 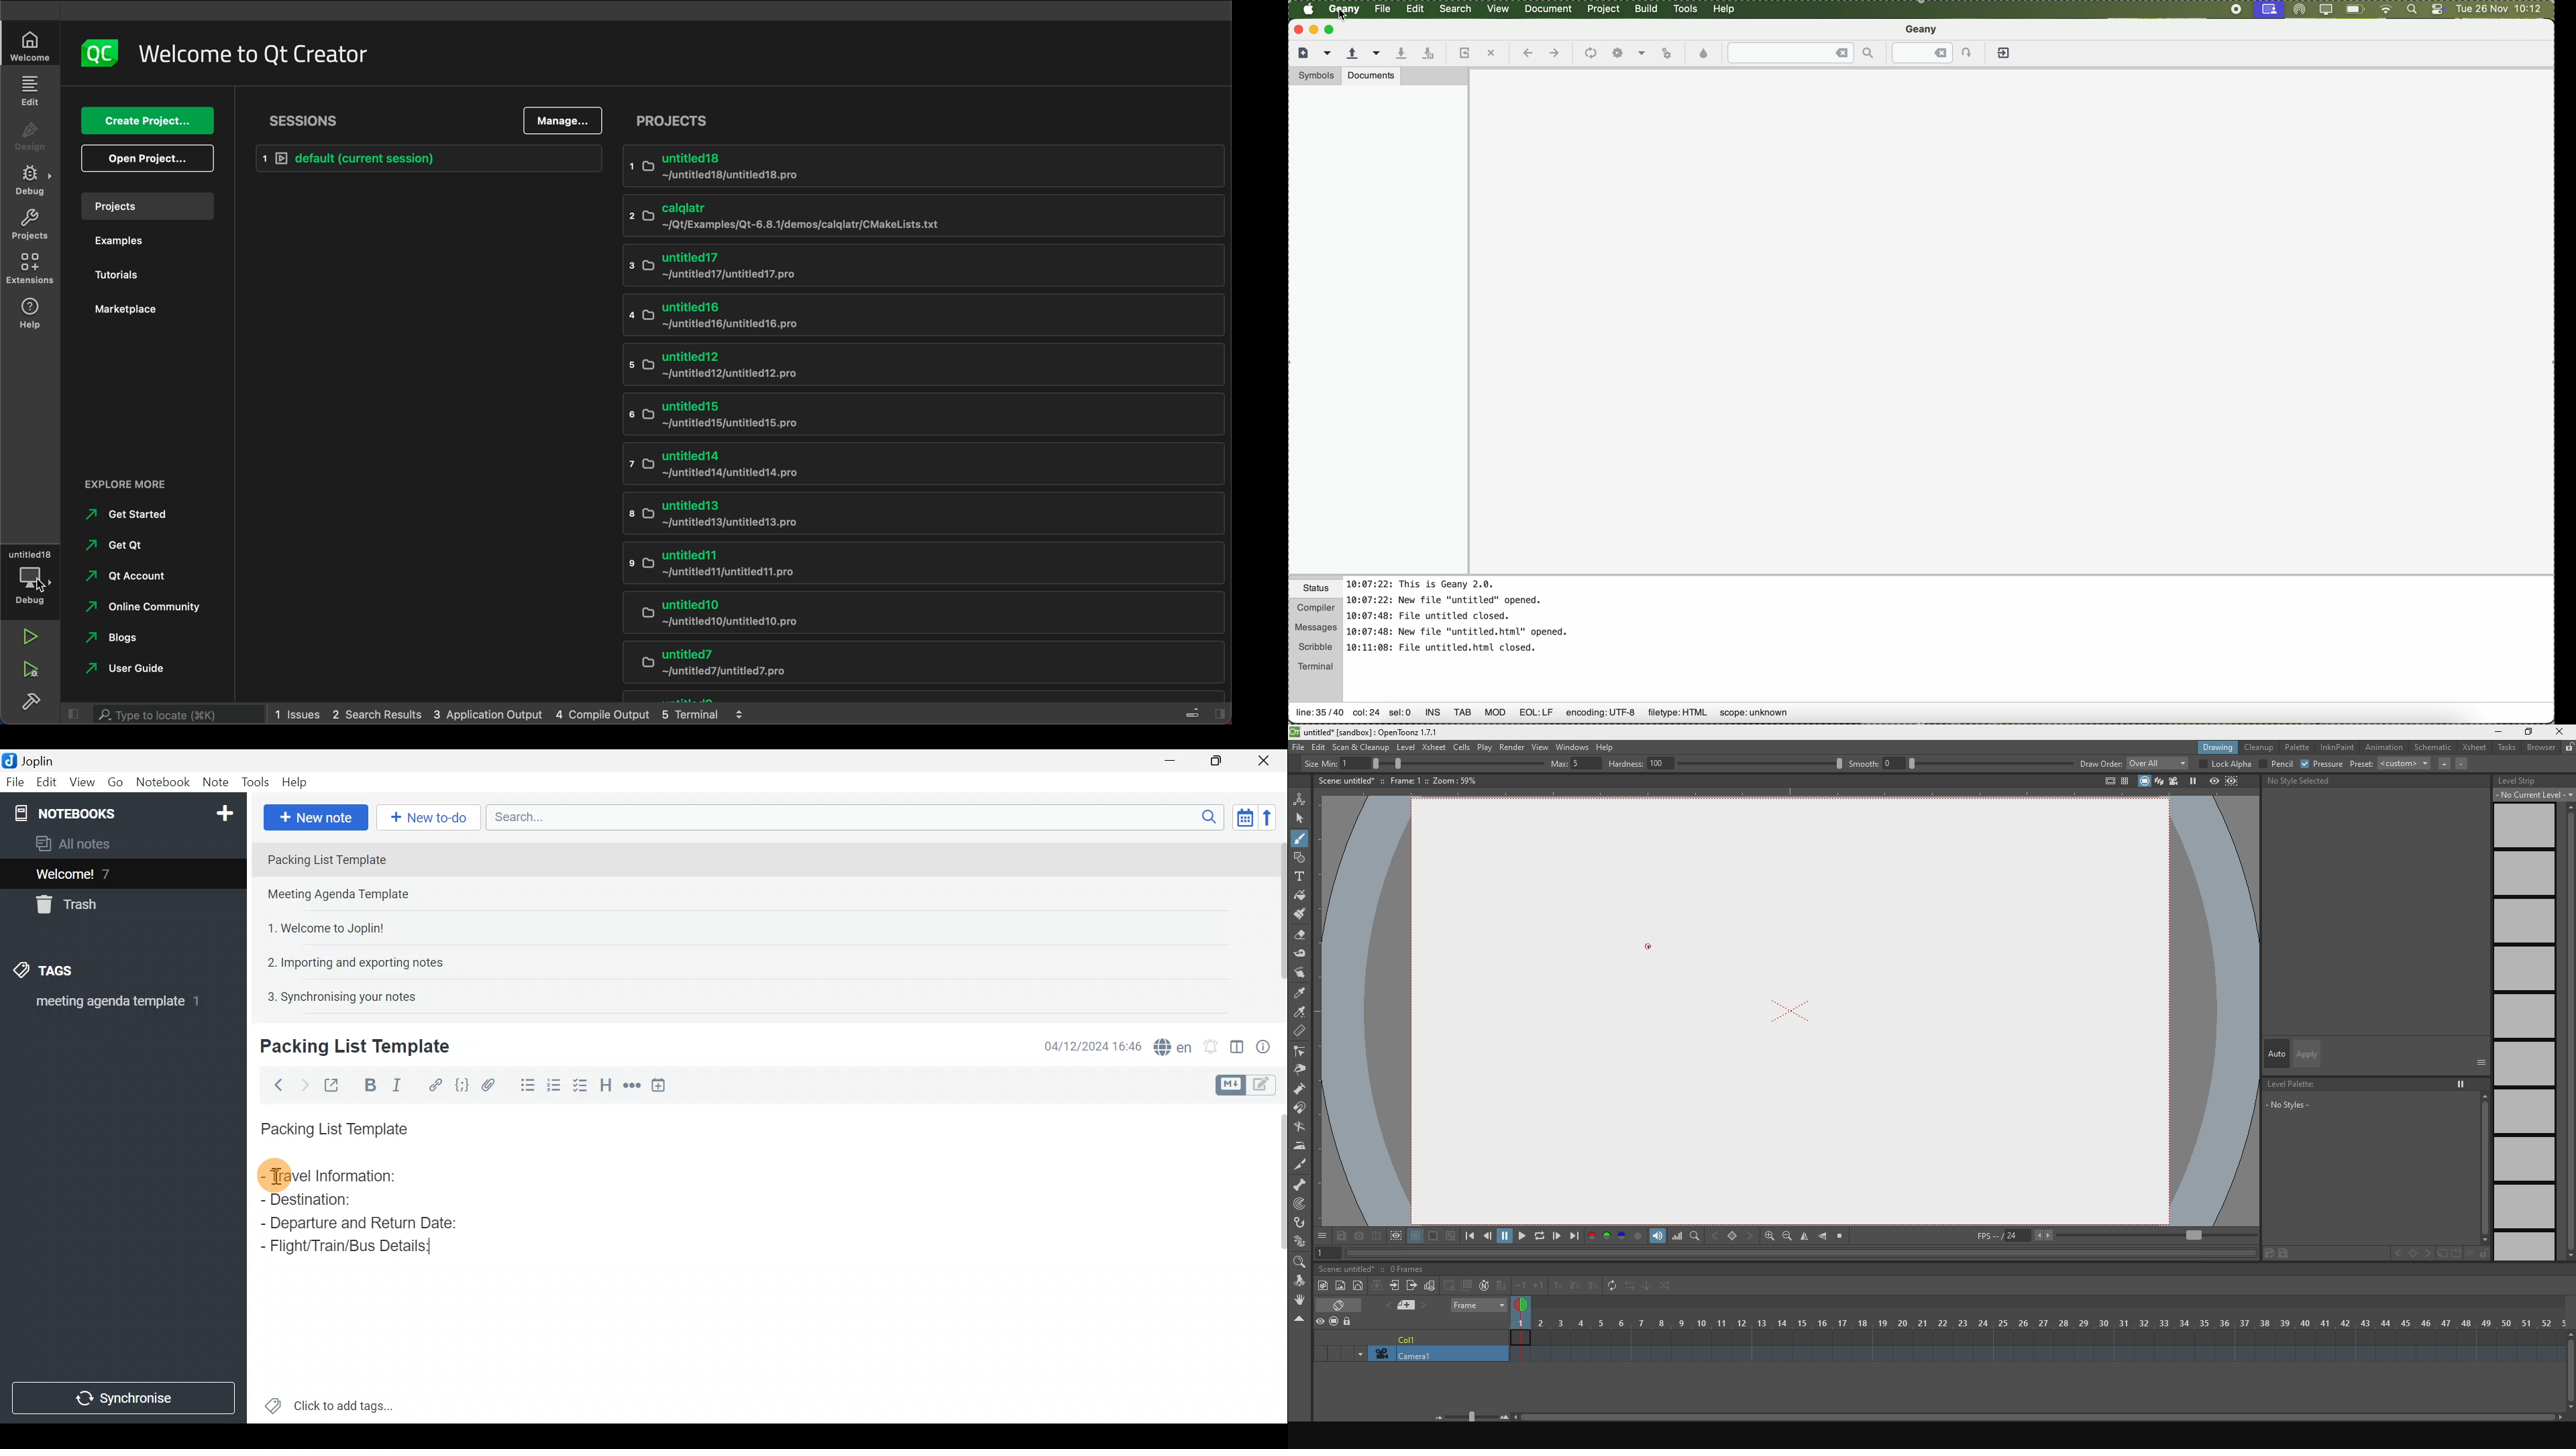 I want to click on scope: unknown, so click(x=1755, y=716).